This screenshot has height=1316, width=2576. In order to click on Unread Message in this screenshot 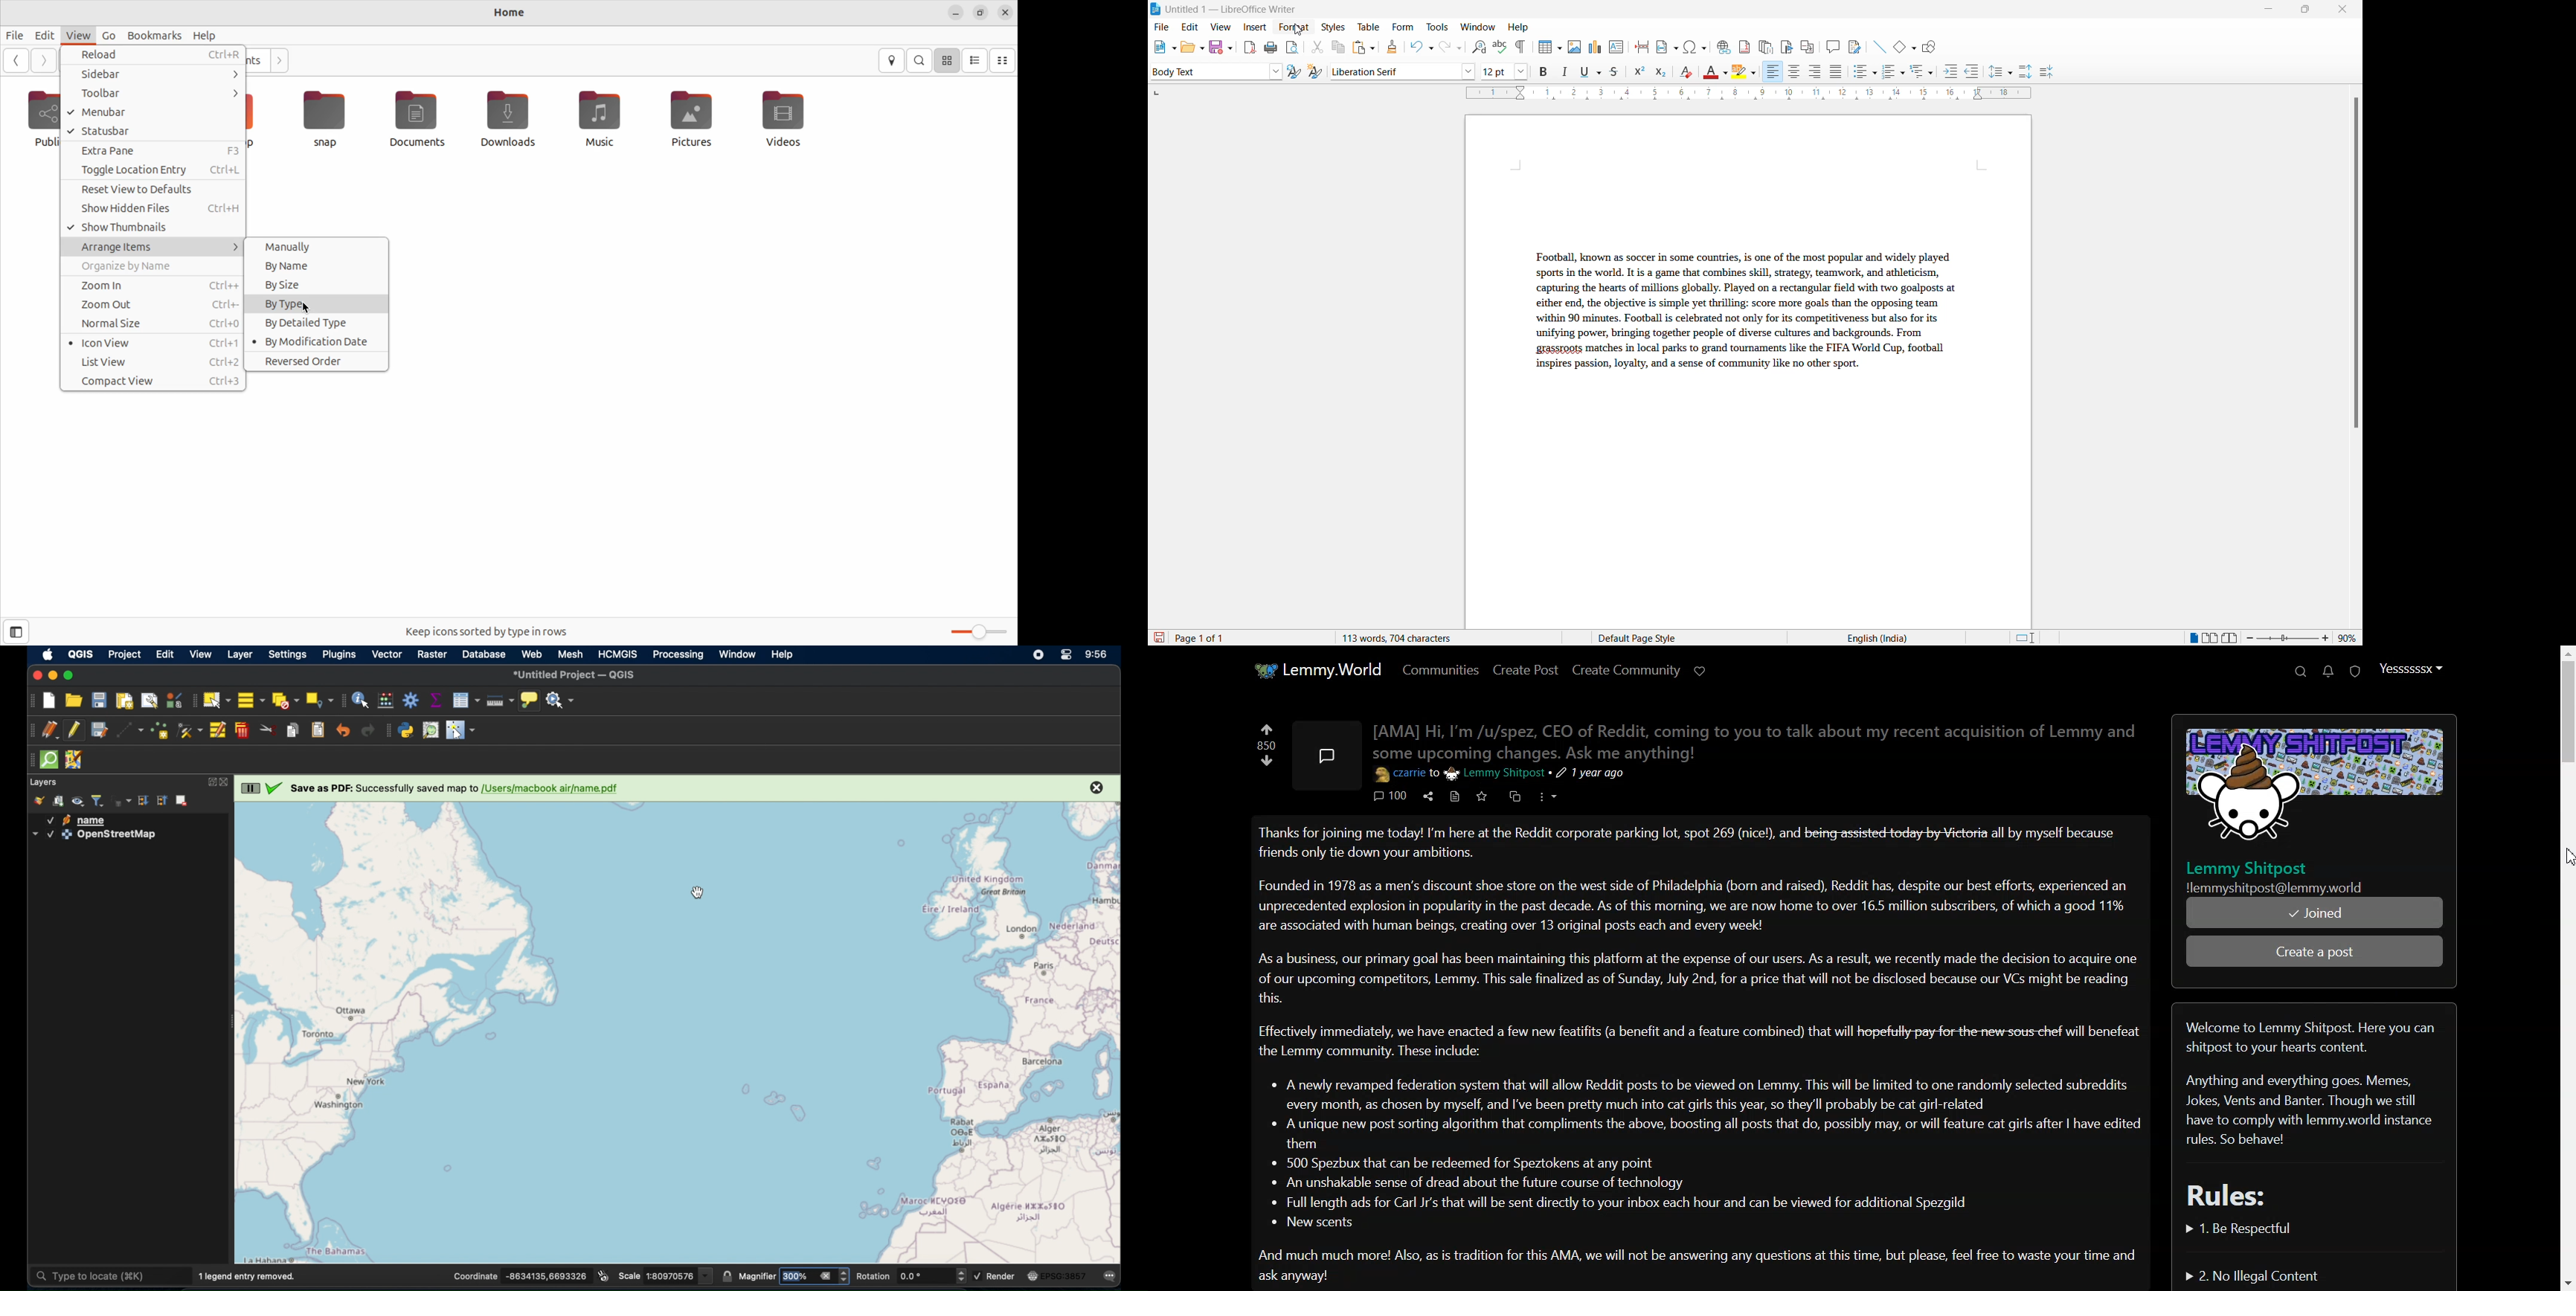, I will do `click(2328, 672)`.